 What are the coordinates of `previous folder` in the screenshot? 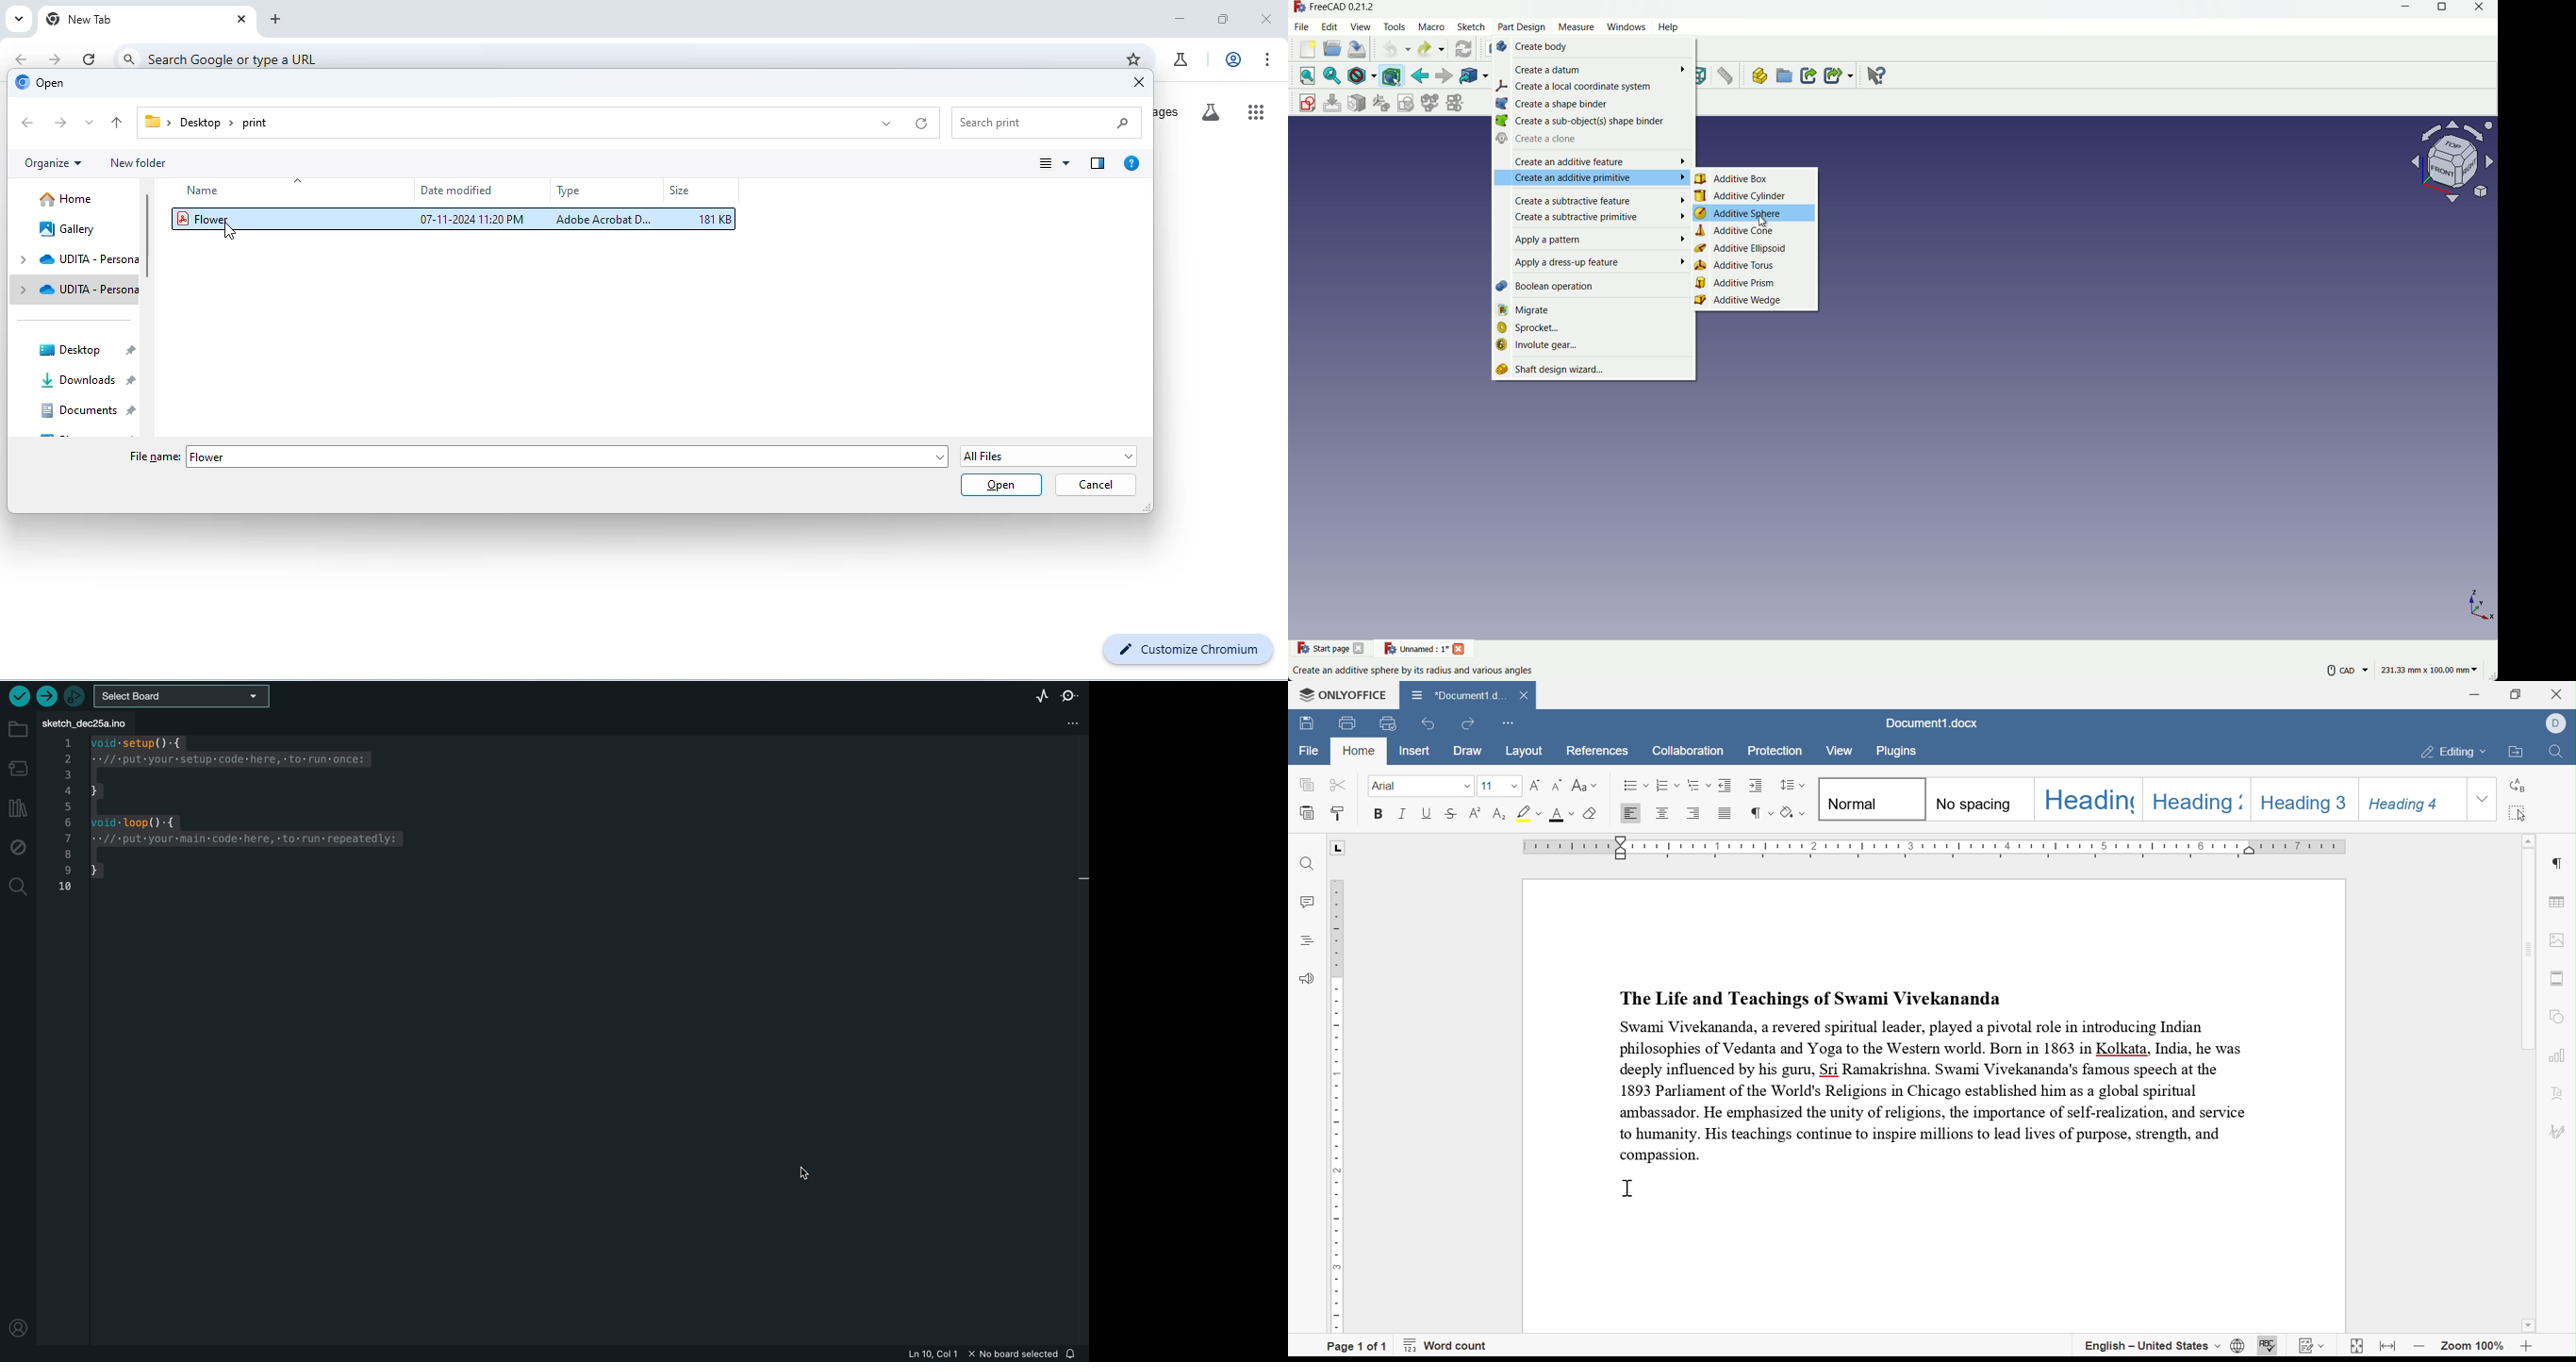 It's located at (28, 122).